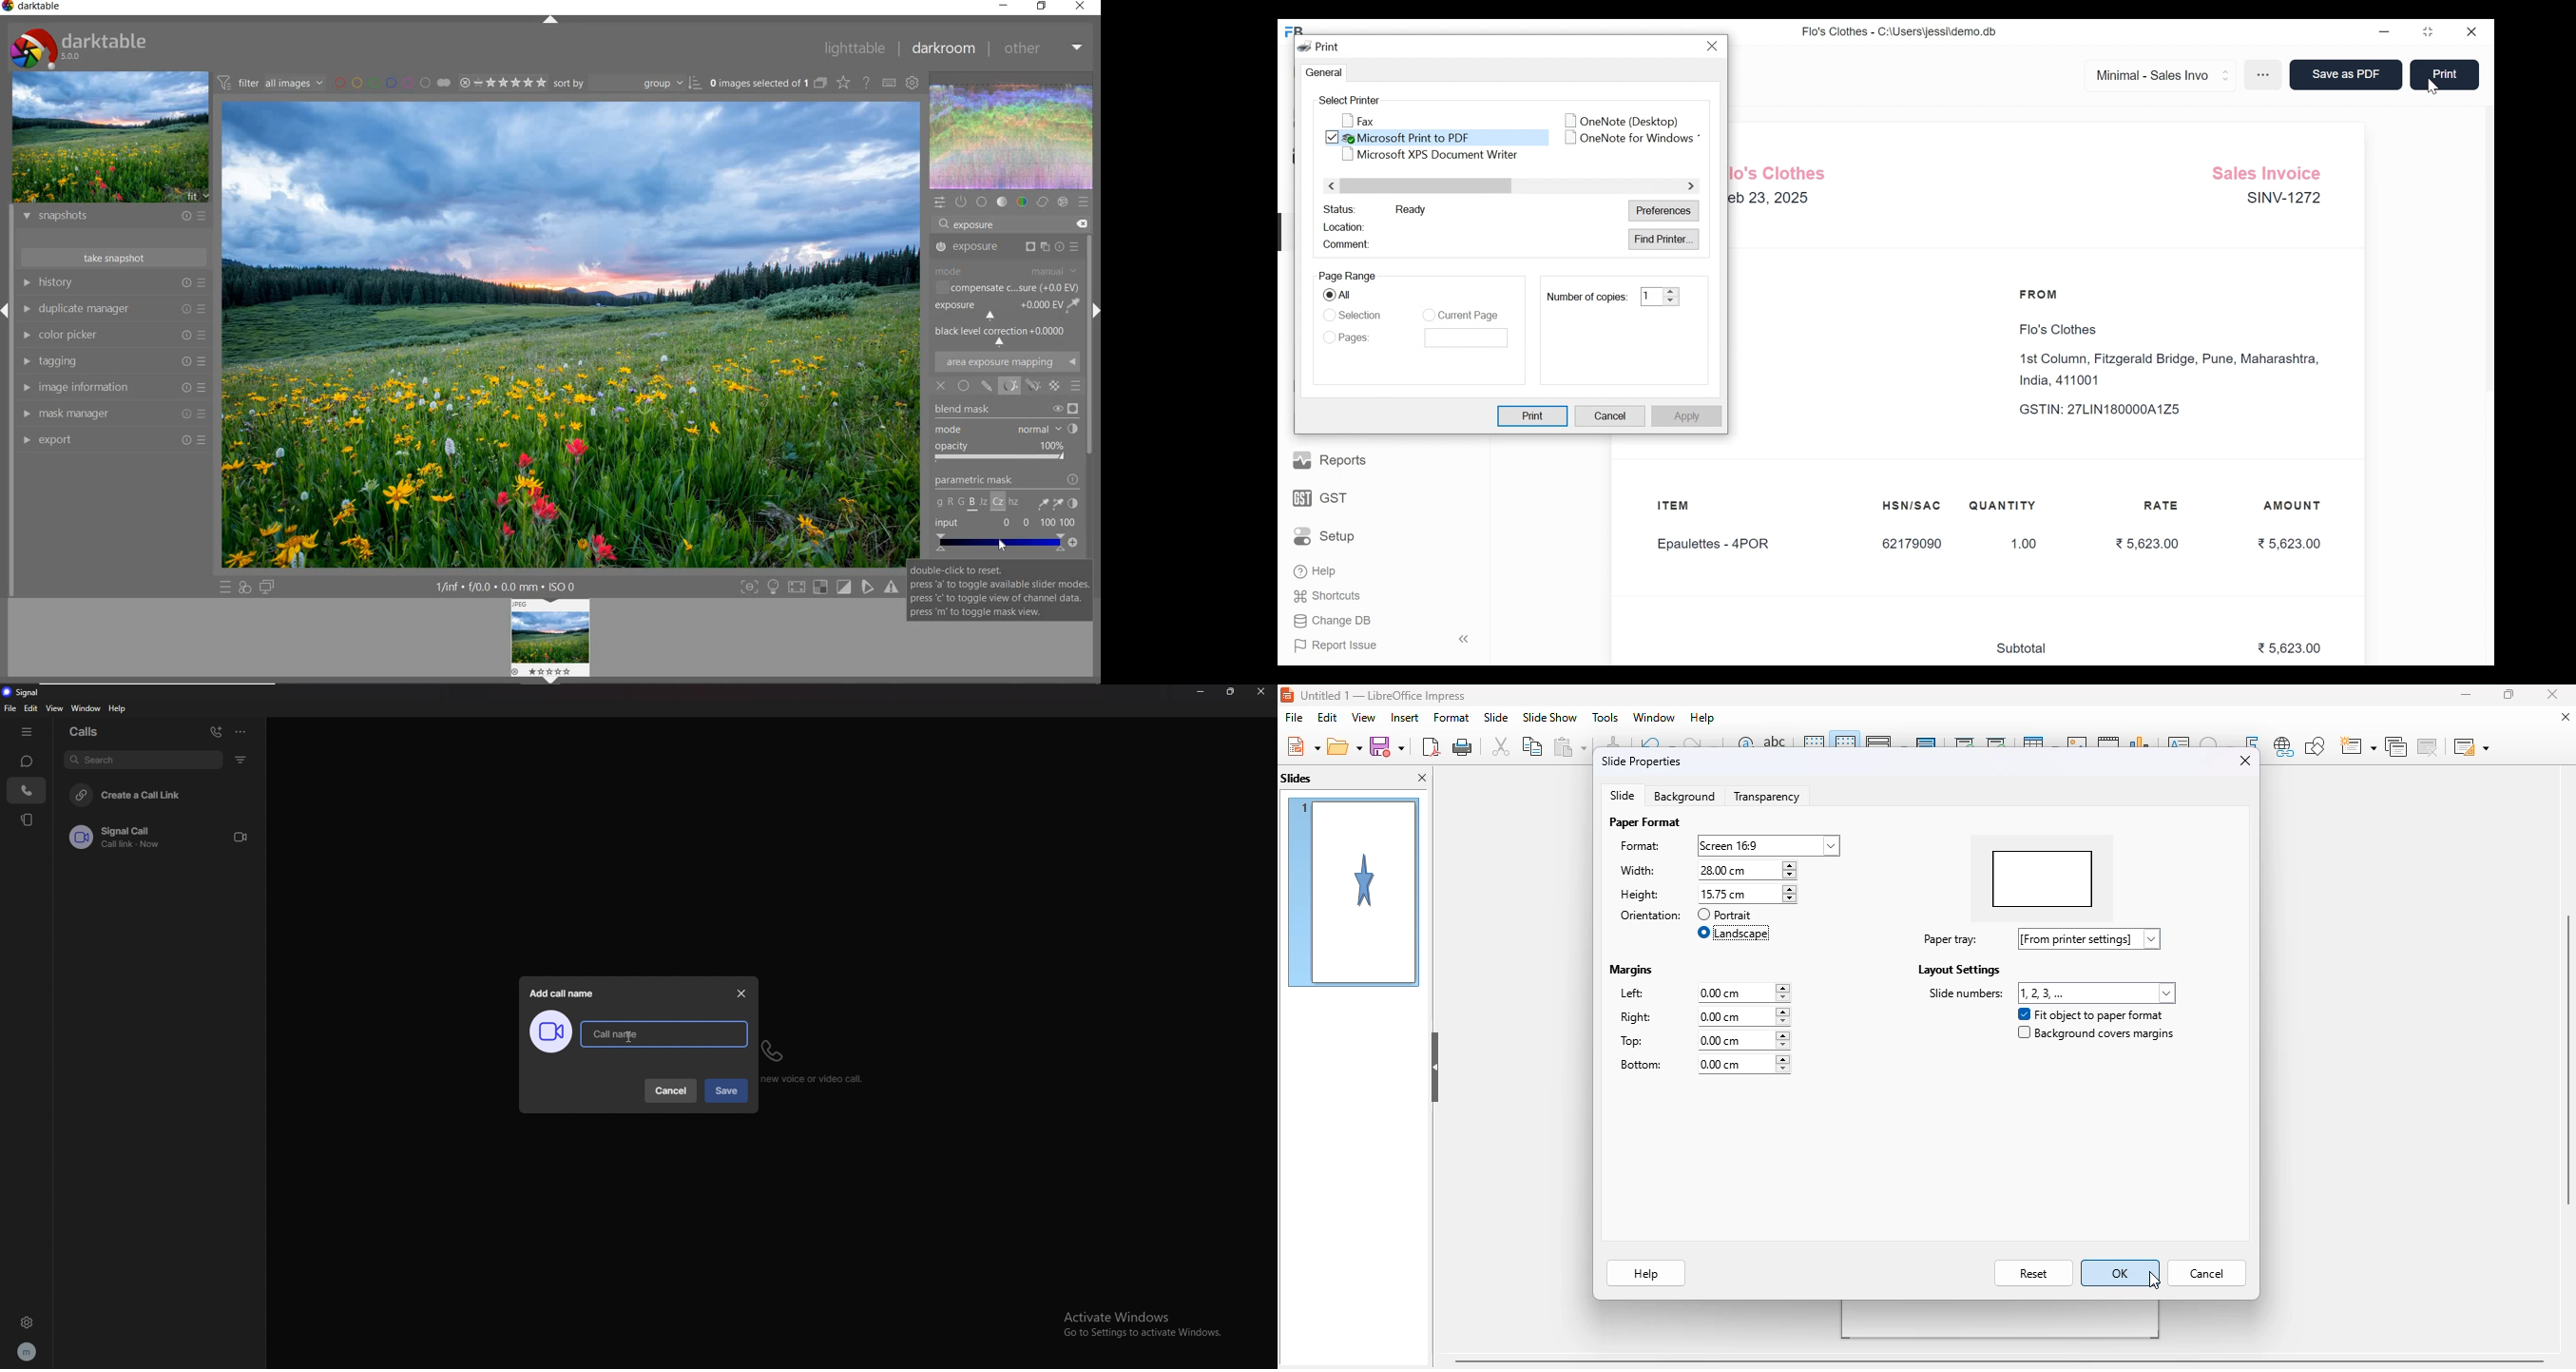 The image size is (2576, 1372). What do you see at coordinates (1445, 137) in the screenshot?
I see `‘Microsoft Print to PDF` at bounding box center [1445, 137].